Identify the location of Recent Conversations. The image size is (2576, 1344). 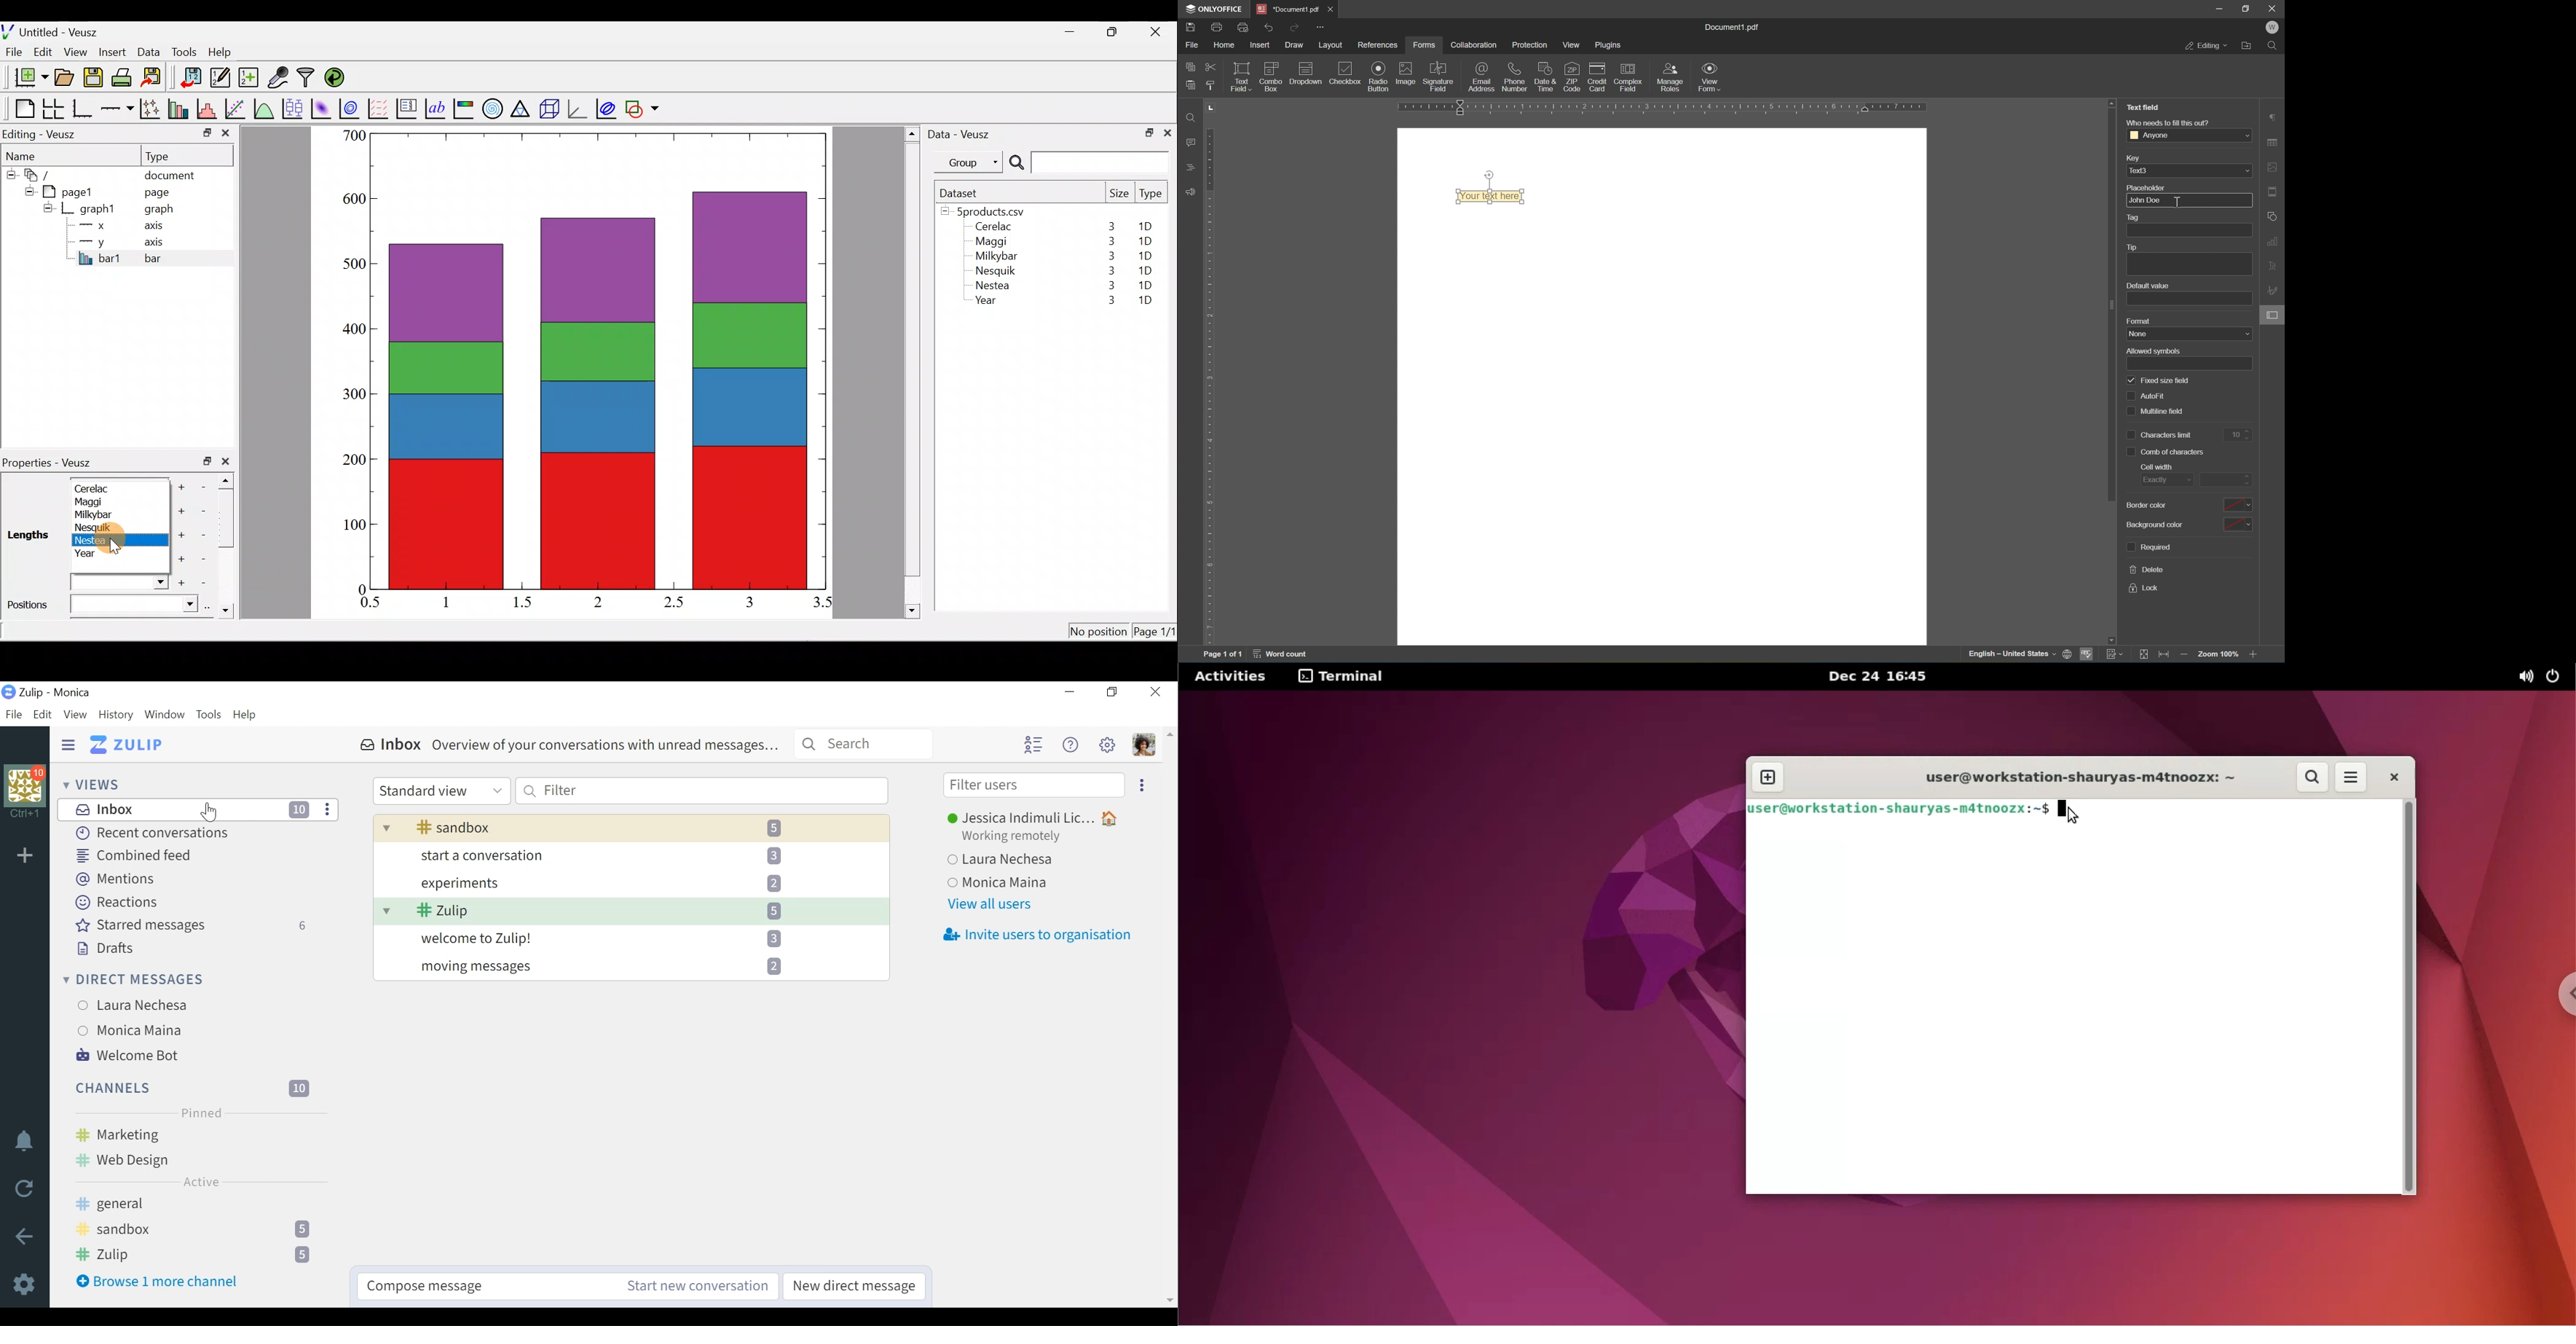
(156, 833).